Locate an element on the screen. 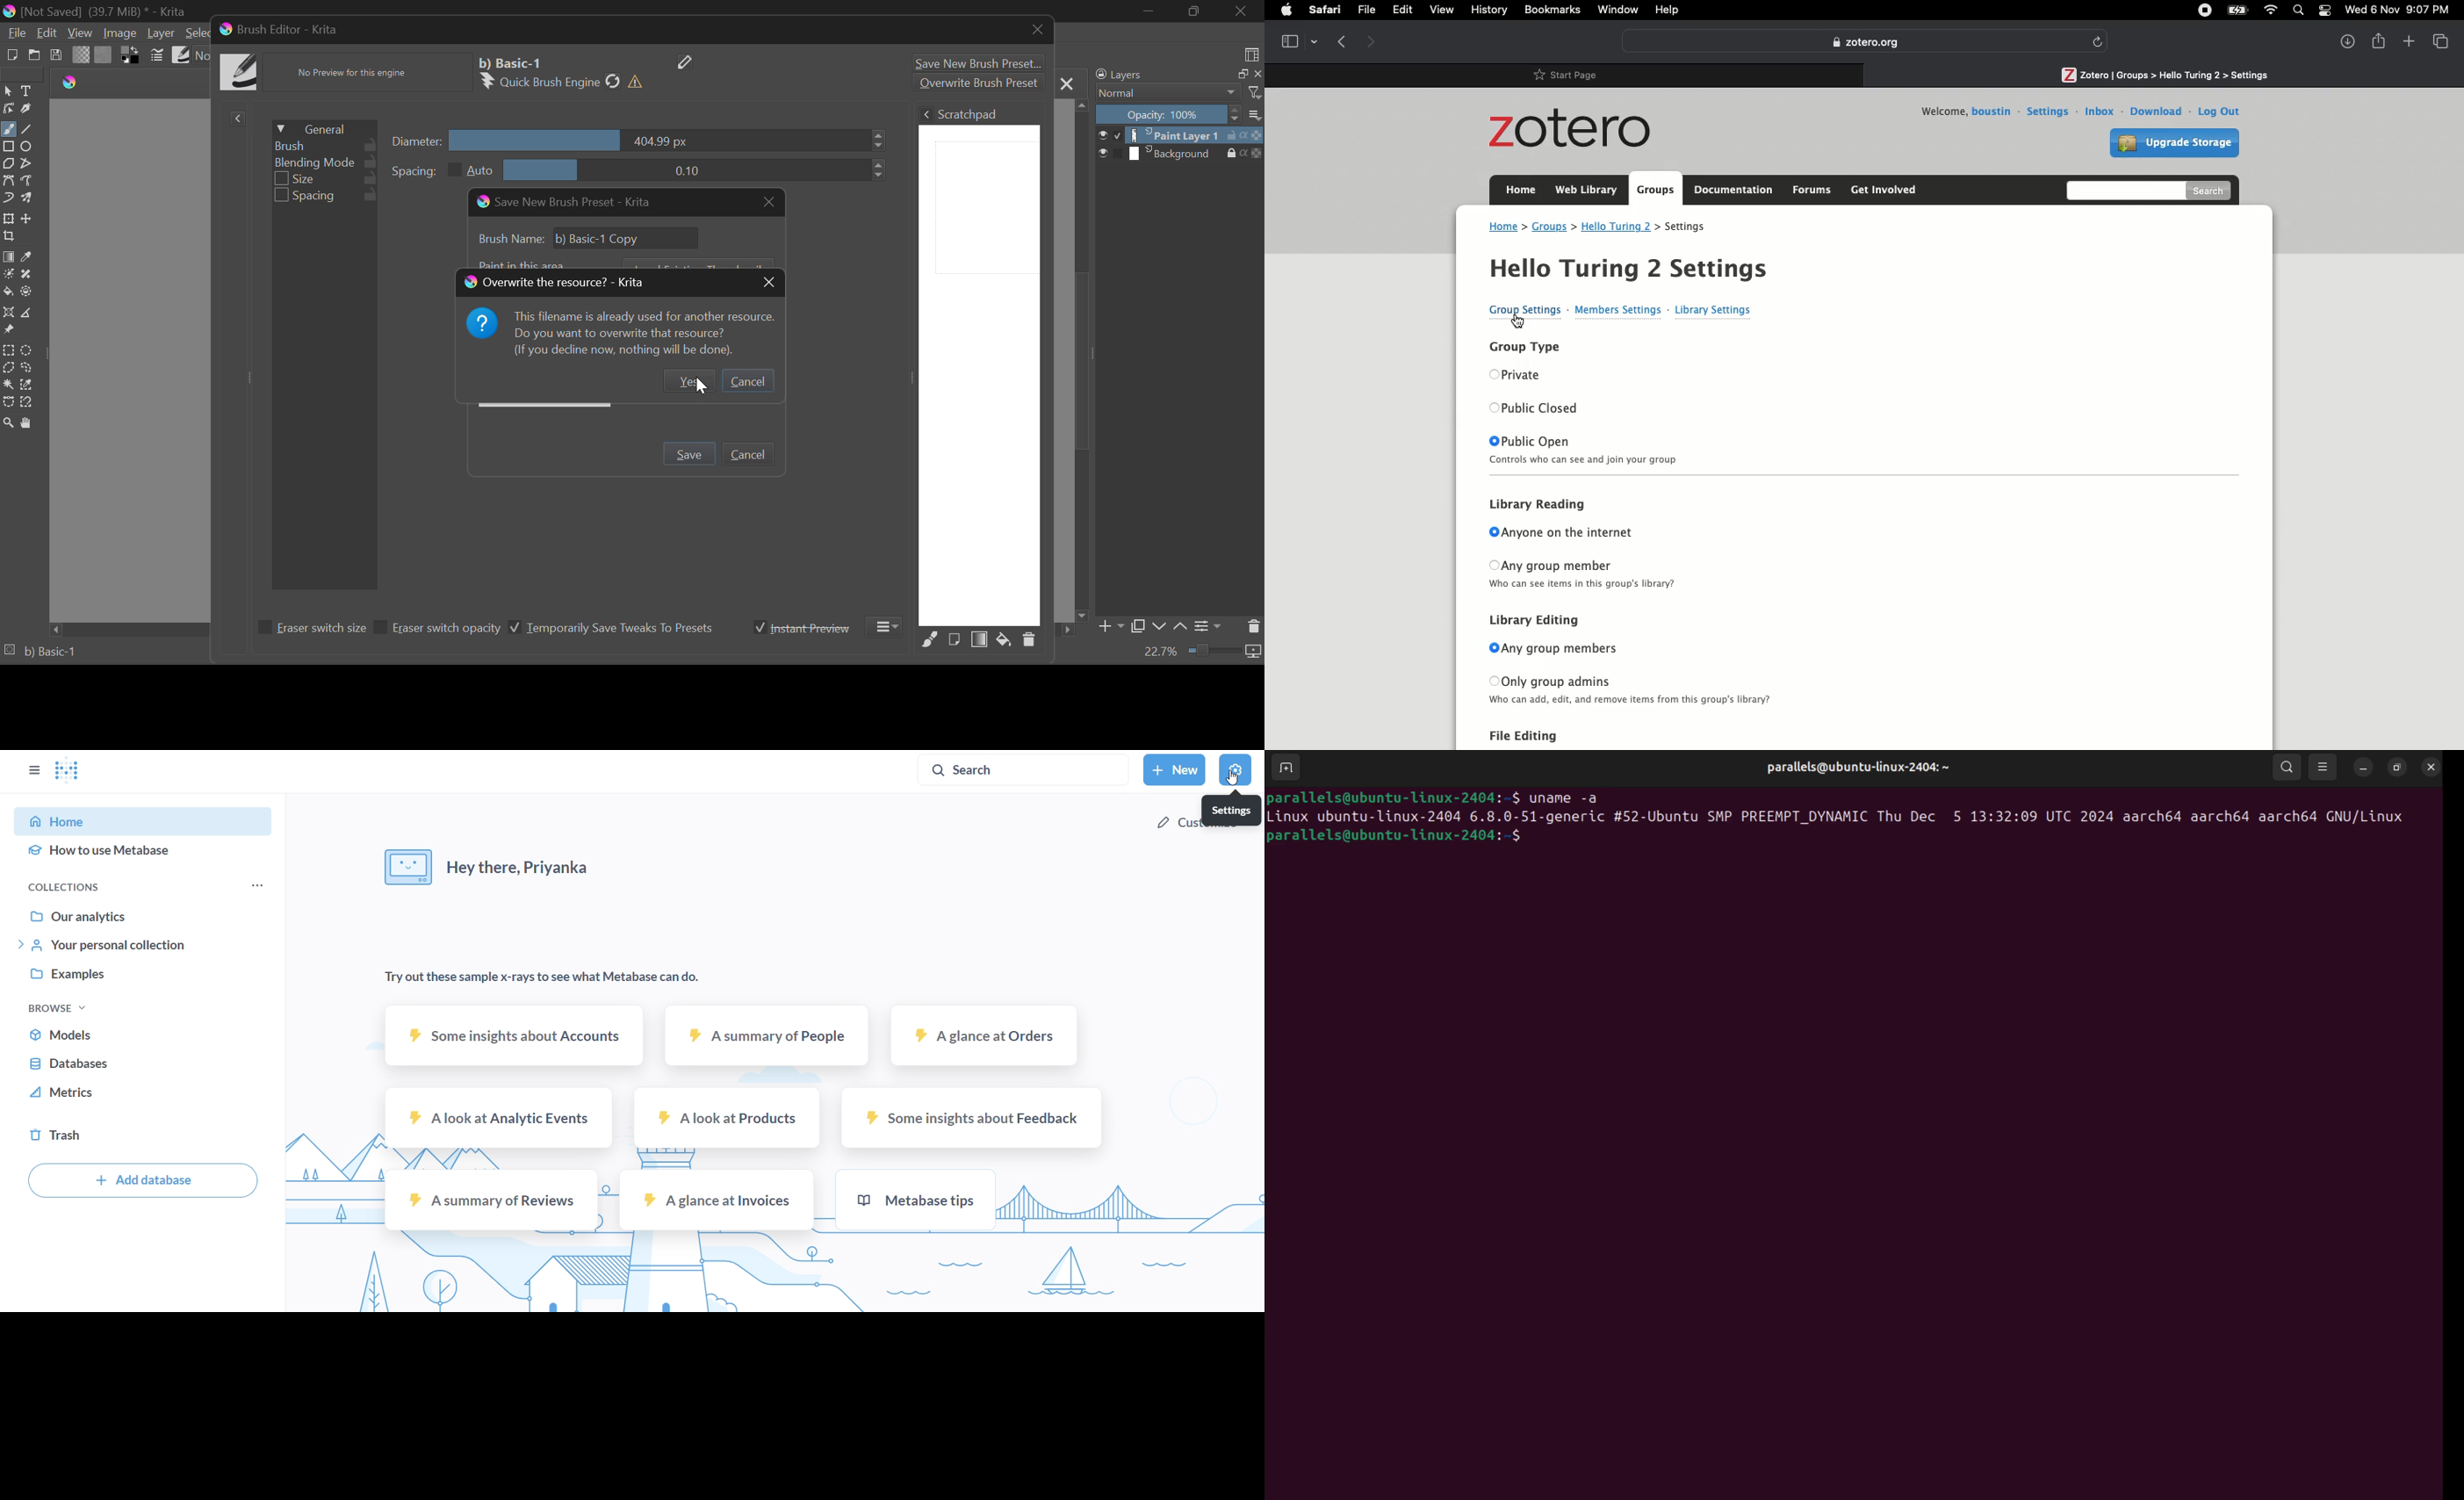 The image size is (2464, 1512). Rectangle Selection is located at coordinates (9, 350).